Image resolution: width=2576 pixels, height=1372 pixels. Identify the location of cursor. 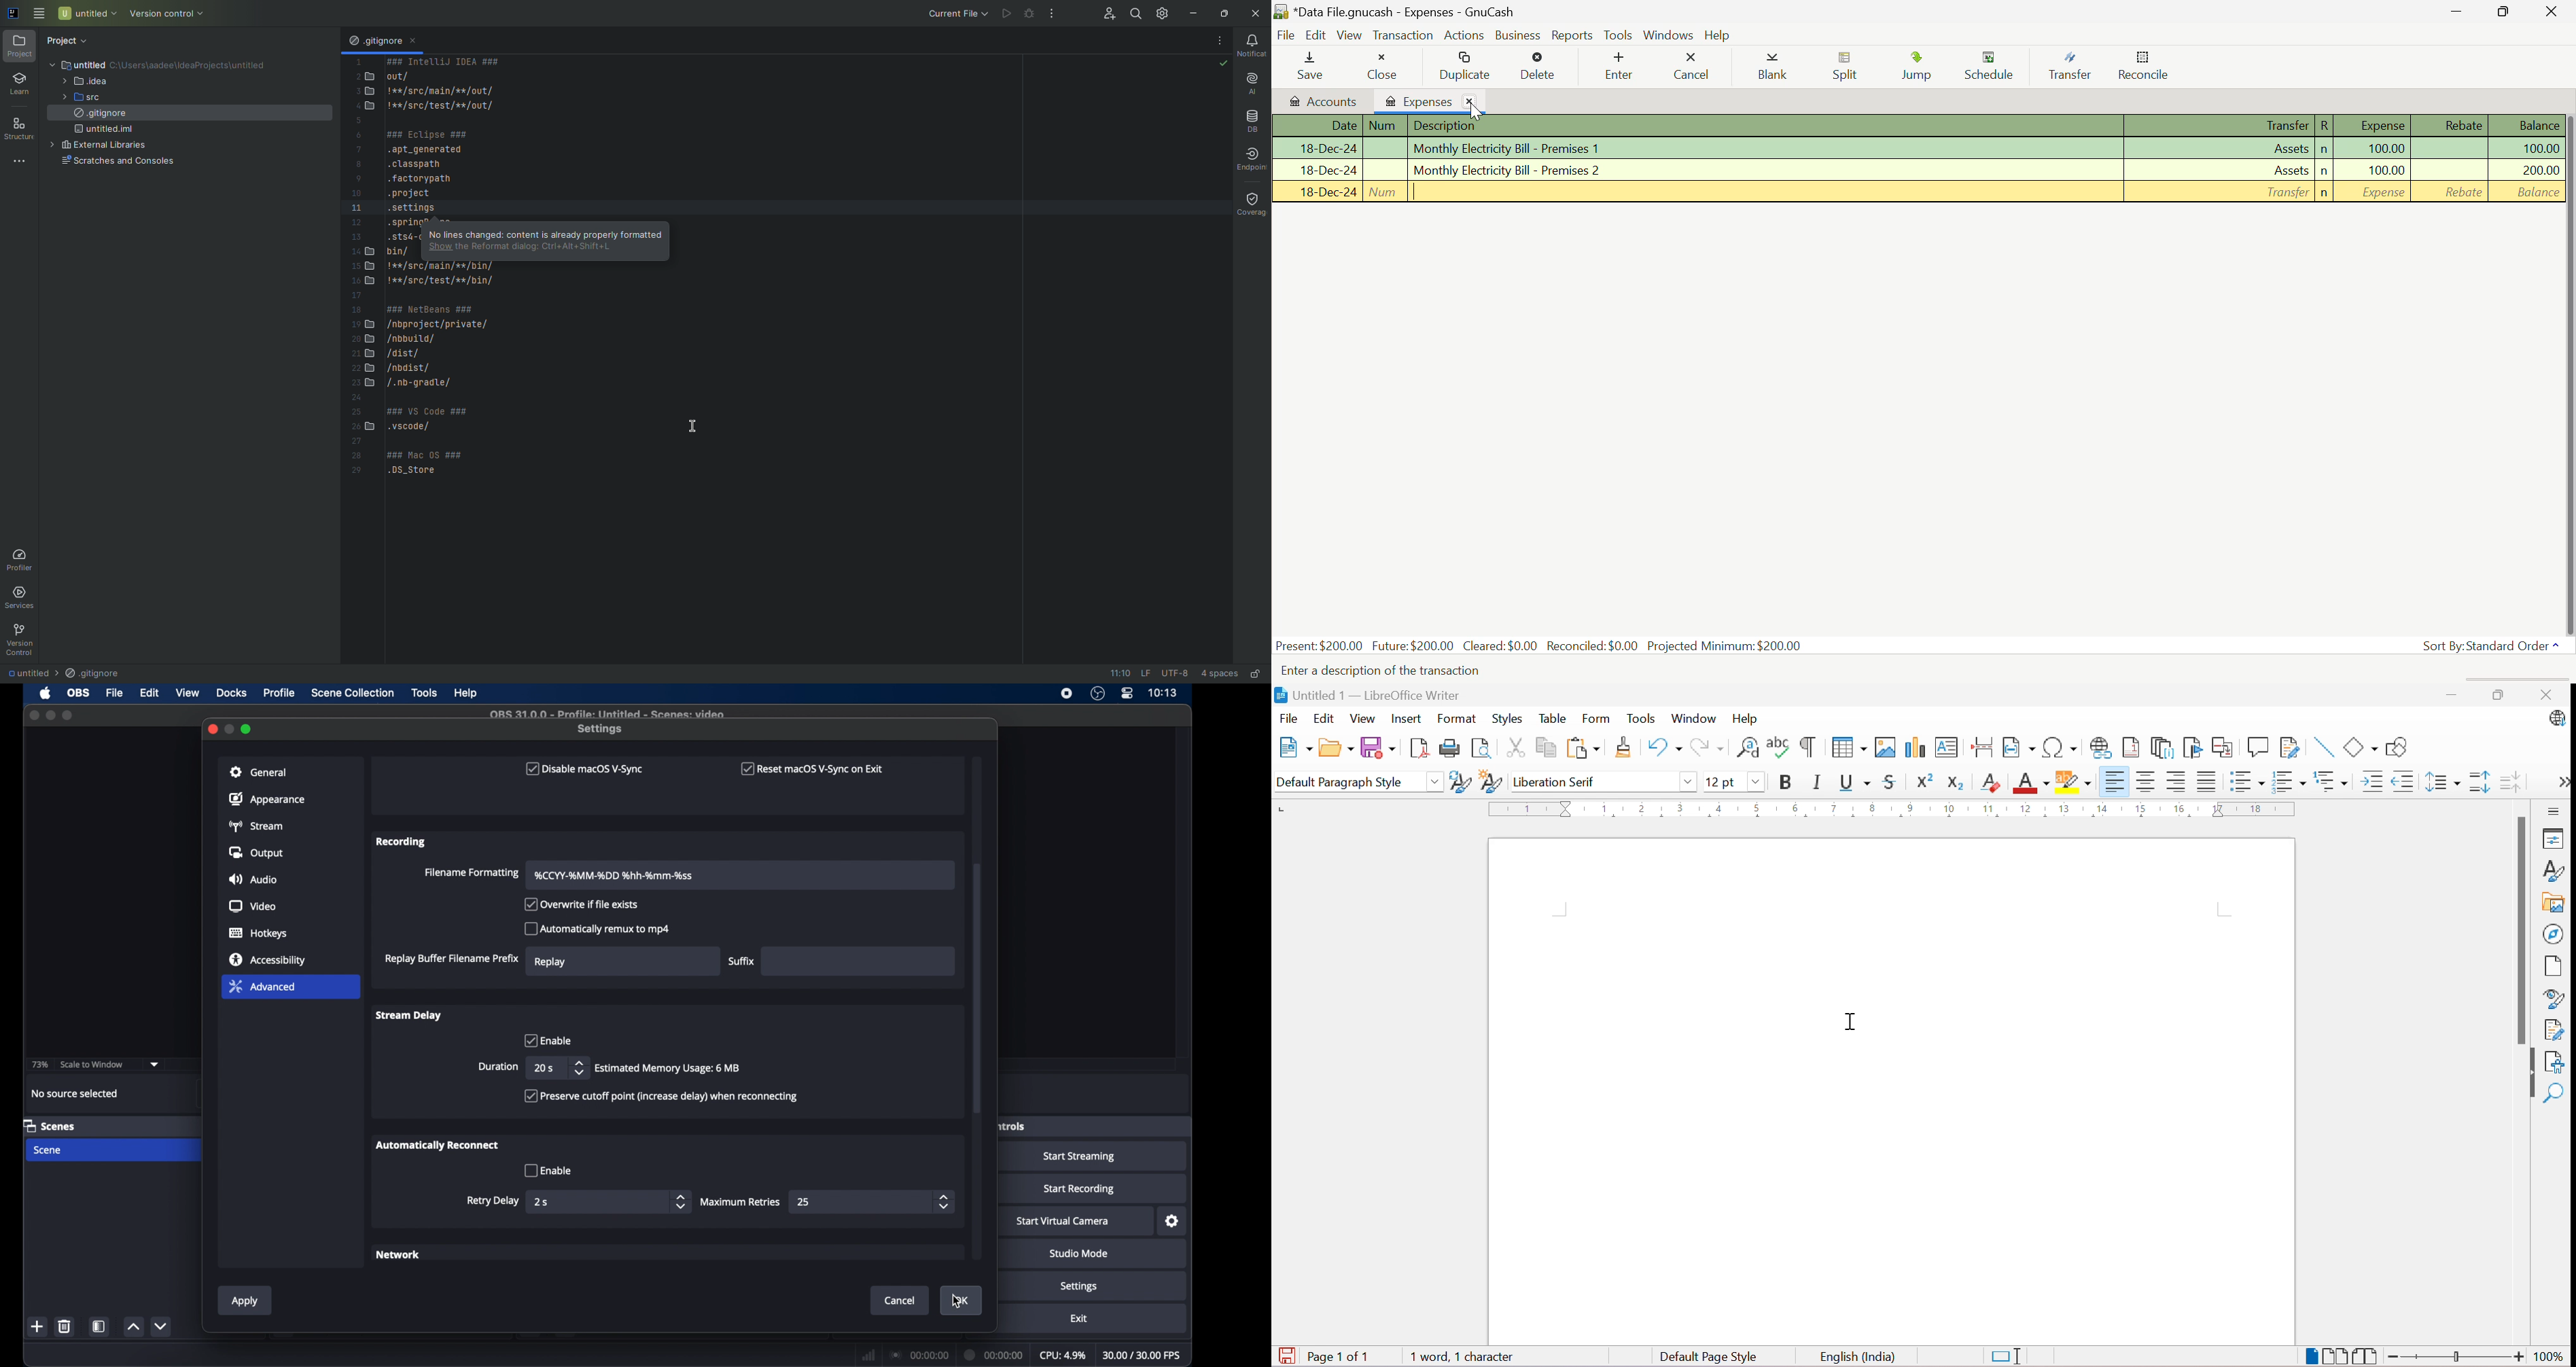
(958, 1302).